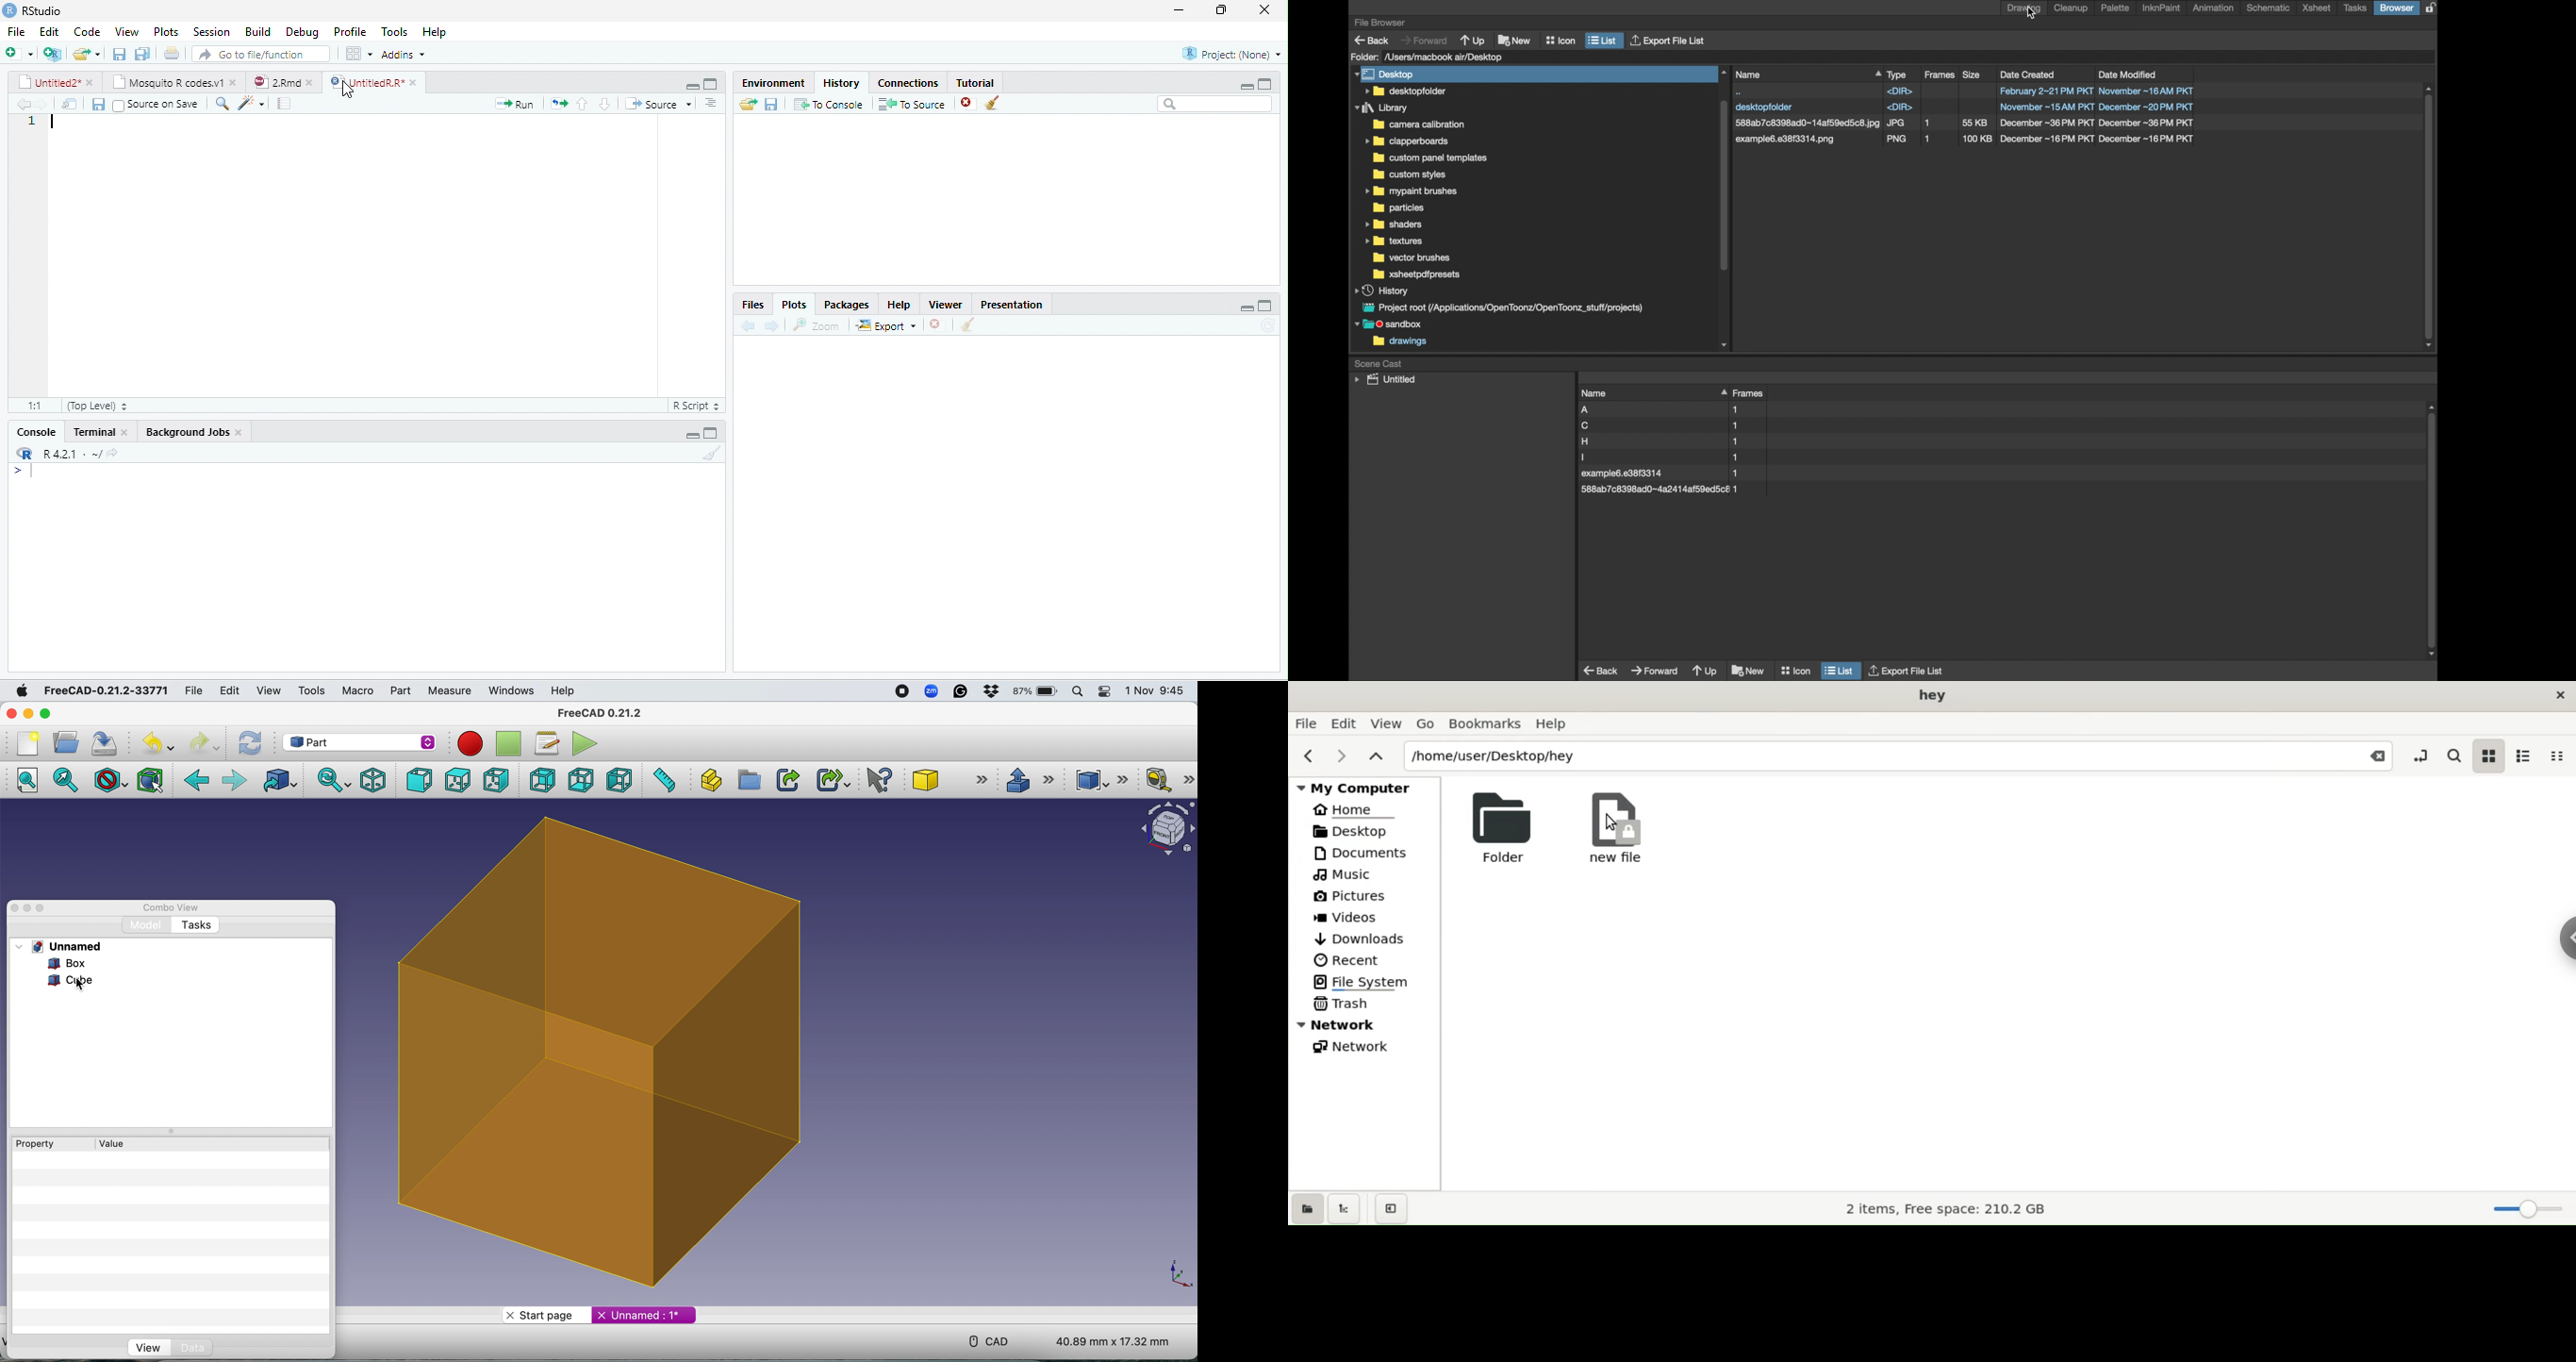 The image size is (2576, 1372). Describe the element at coordinates (1016, 302) in the screenshot. I see `presentation` at that location.